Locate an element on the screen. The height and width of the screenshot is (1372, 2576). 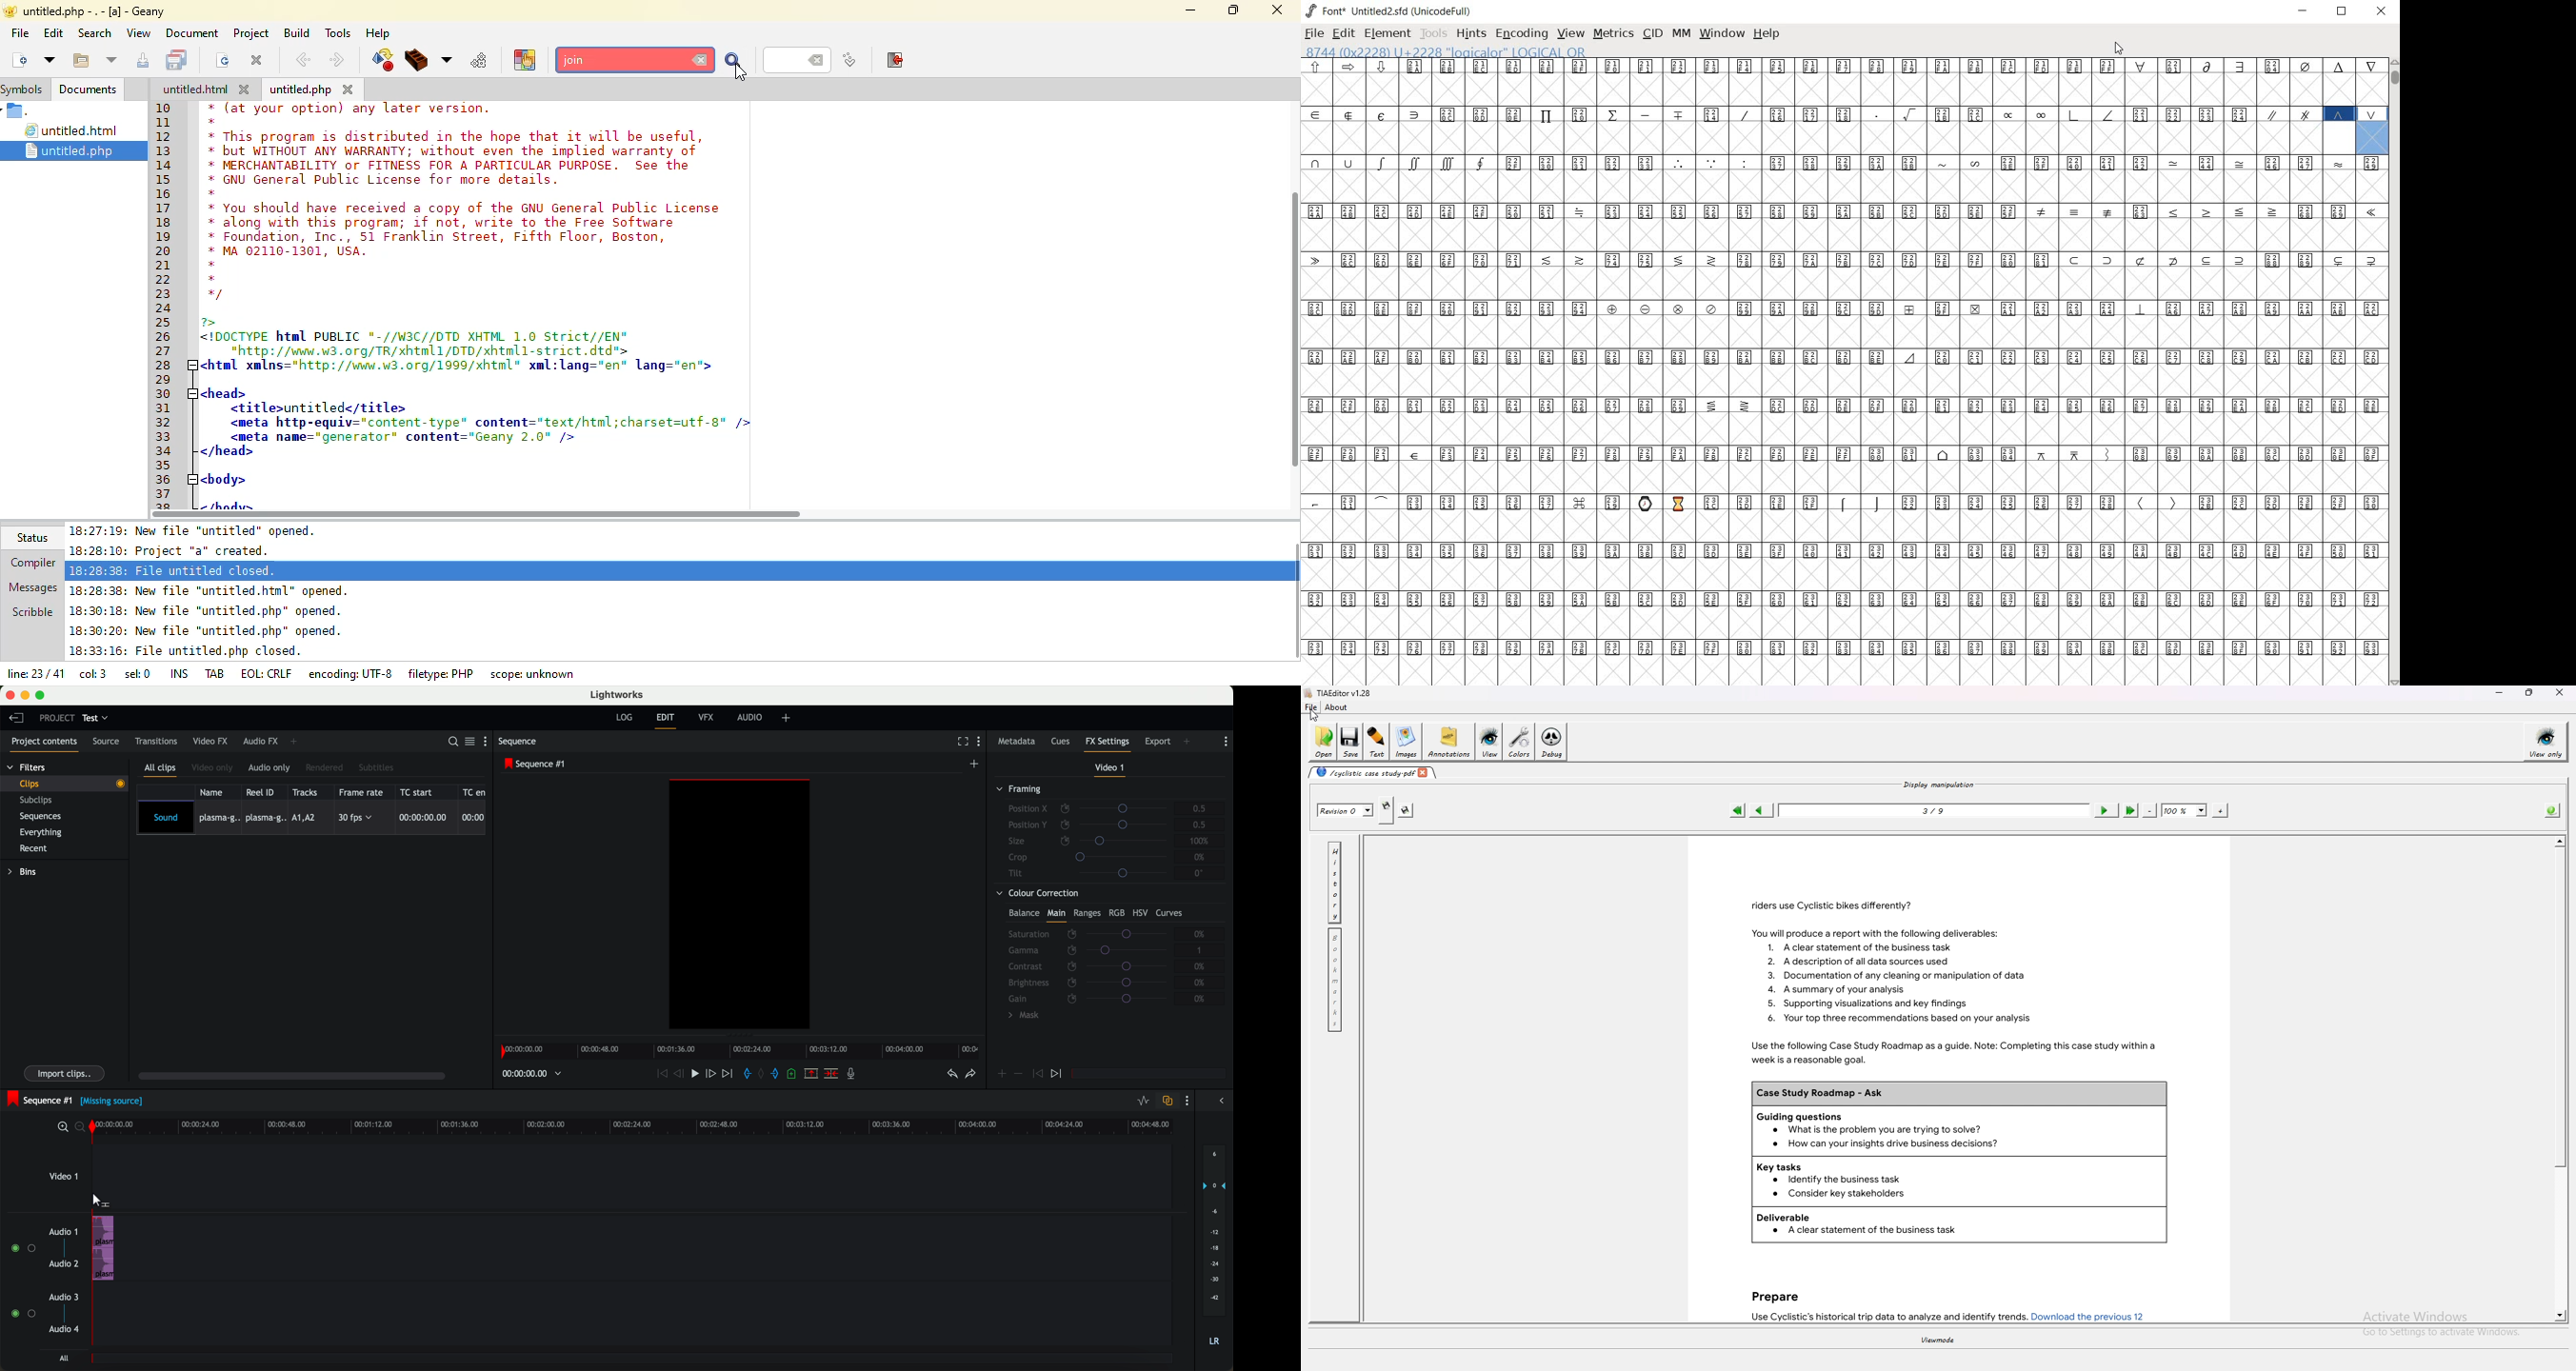
jump to previous keyframe is located at coordinates (1038, 1076).